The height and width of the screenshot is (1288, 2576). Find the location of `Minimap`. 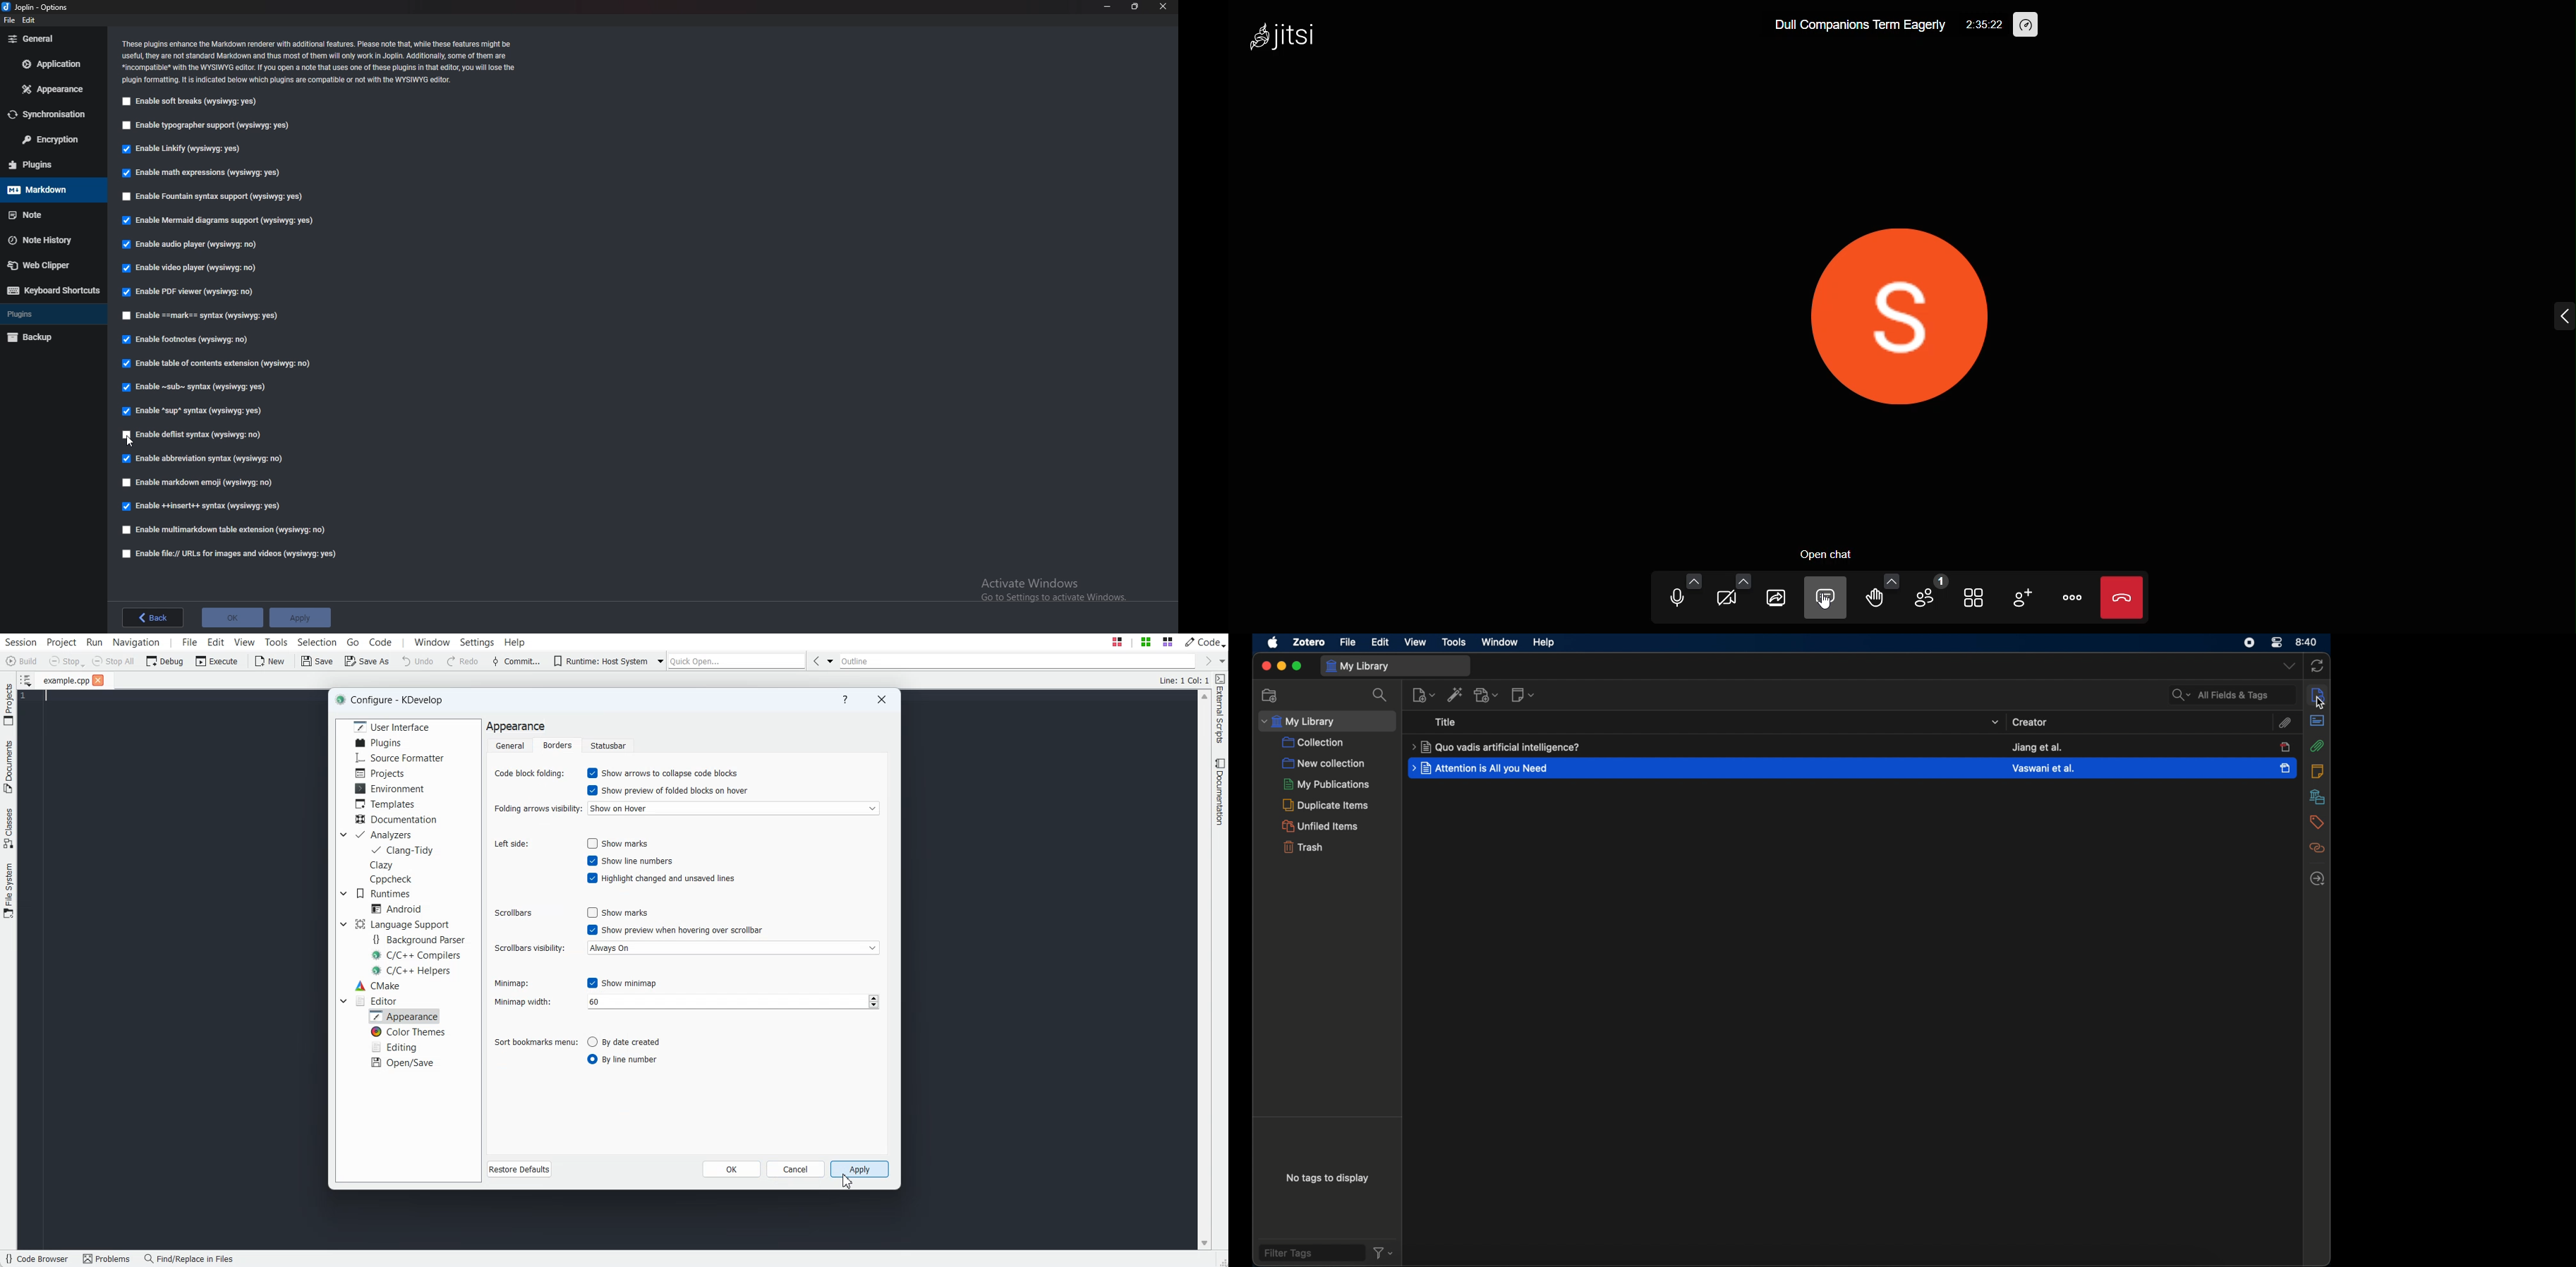

Minimap is located at coordinates (511, 984).